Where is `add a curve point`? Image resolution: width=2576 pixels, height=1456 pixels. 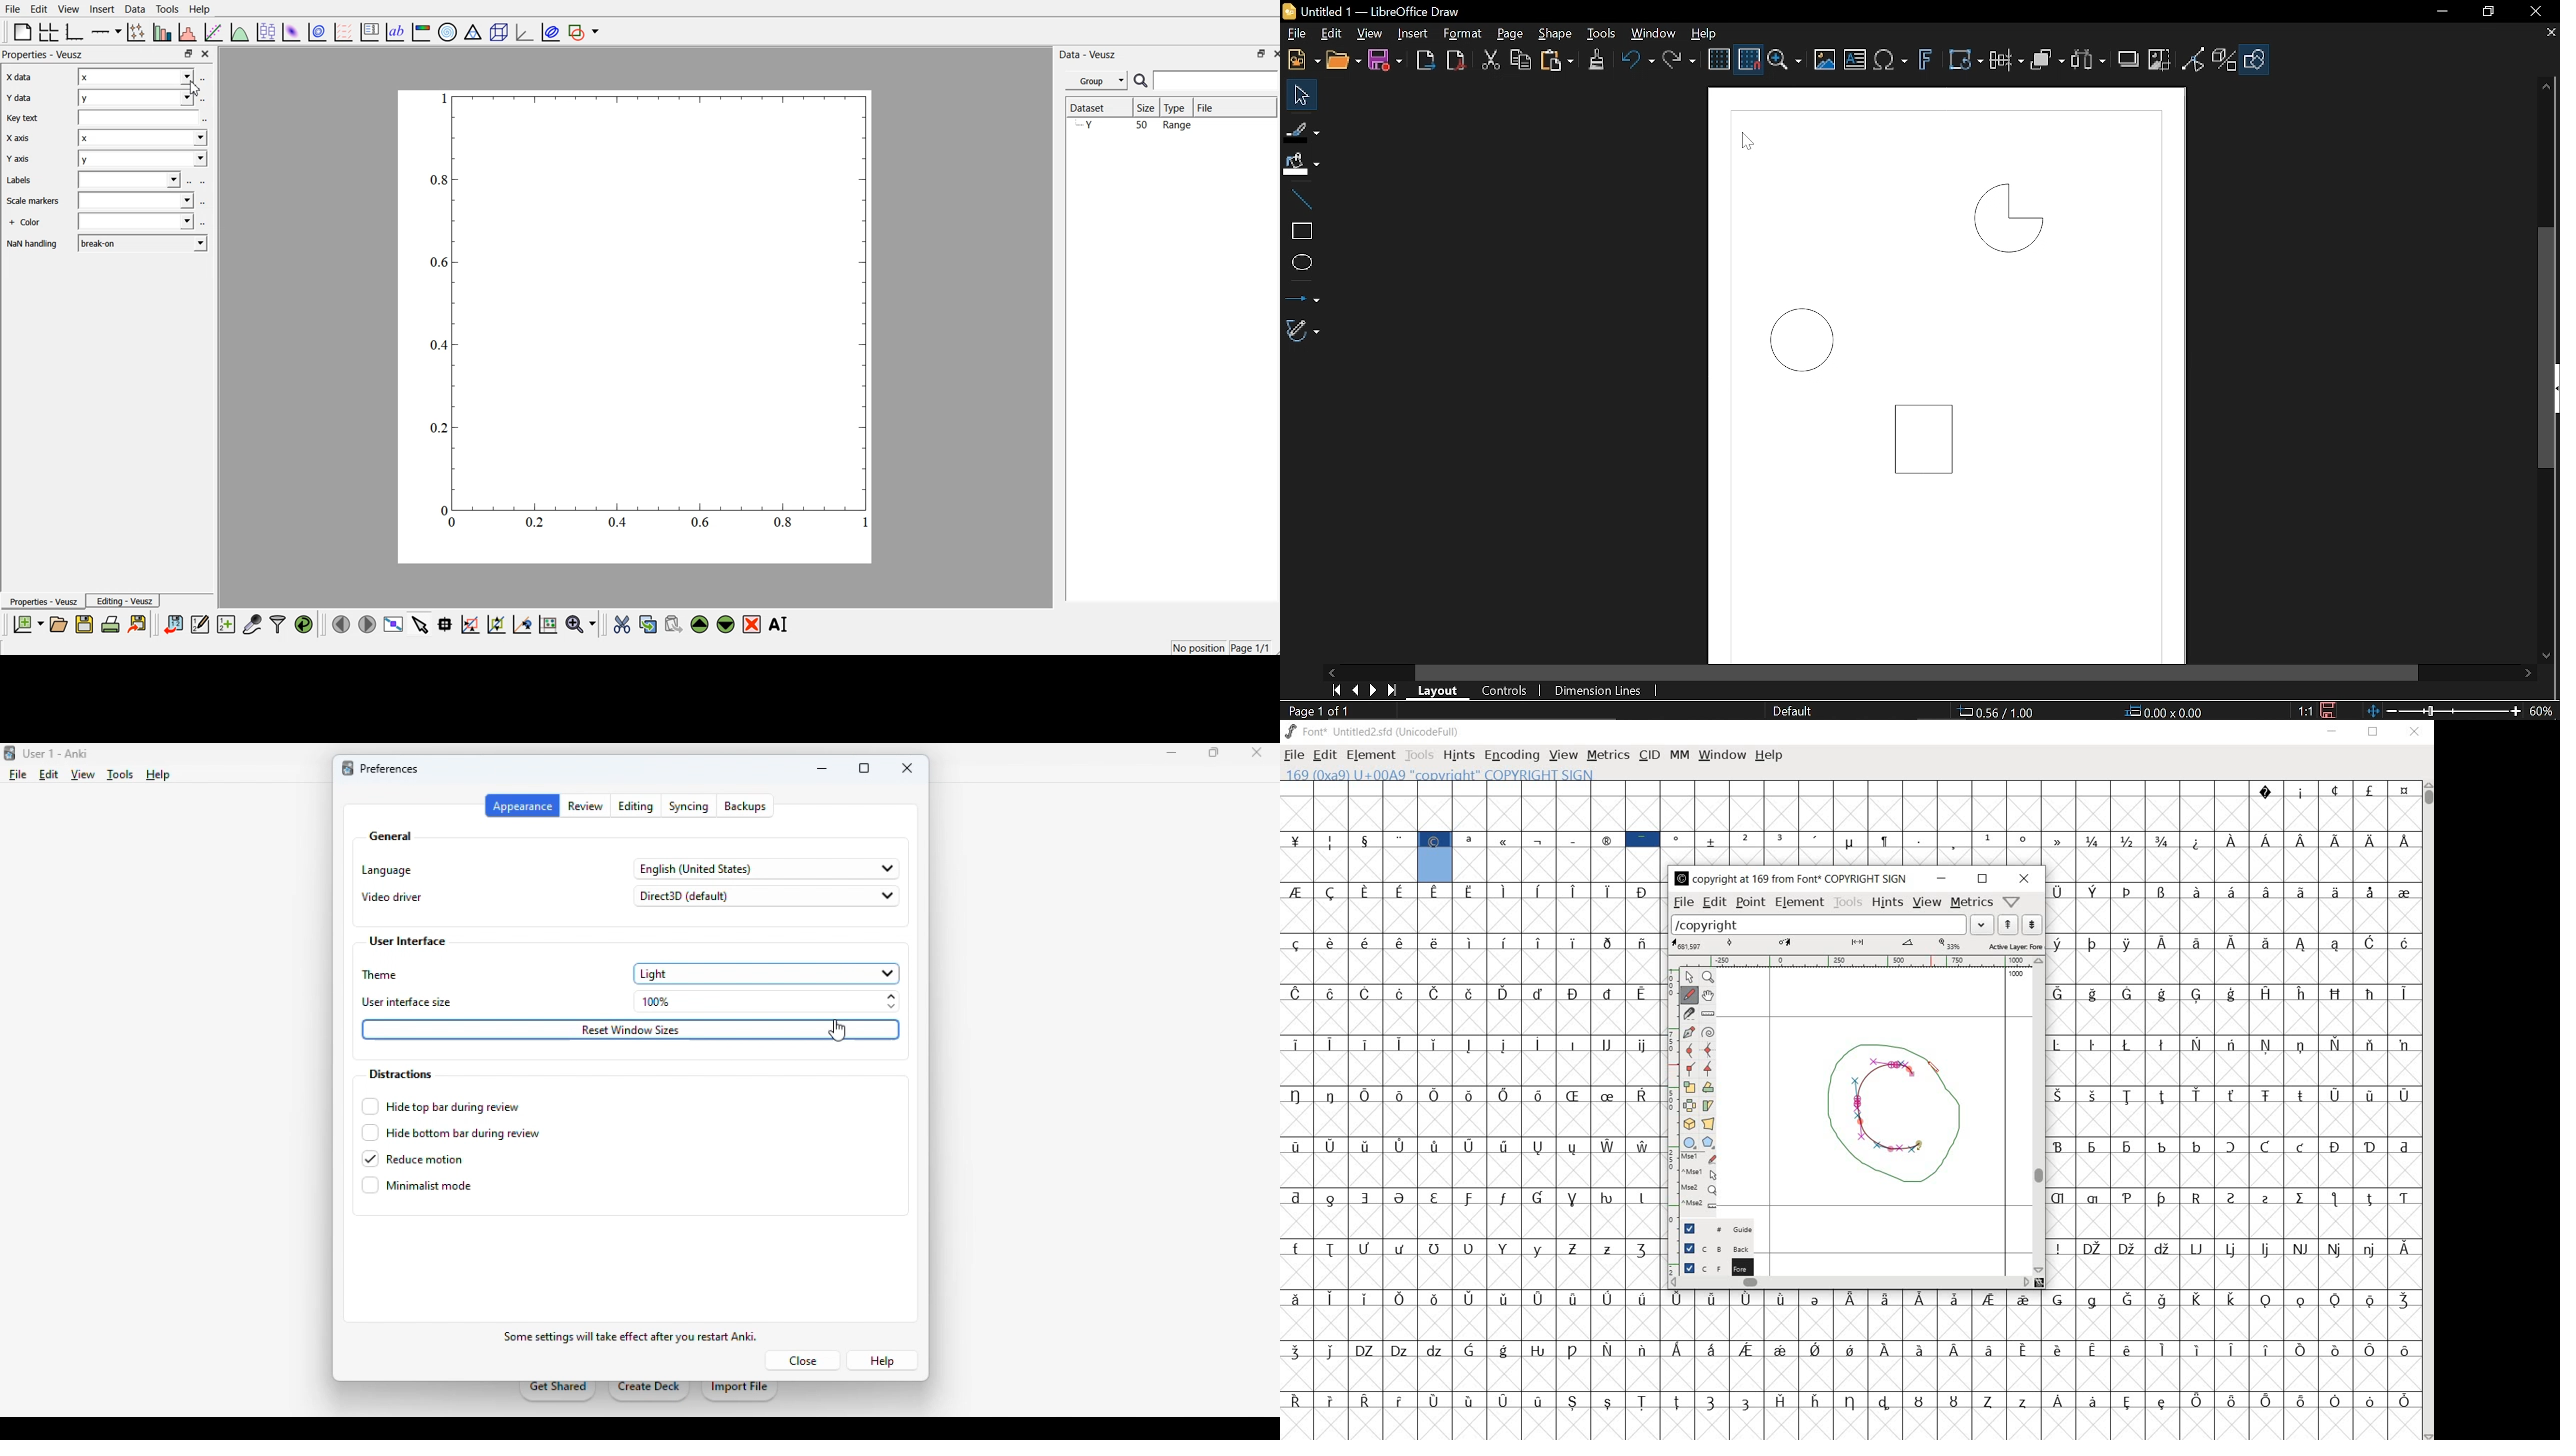 add a curve point is located at coordinates (1690, 1050).